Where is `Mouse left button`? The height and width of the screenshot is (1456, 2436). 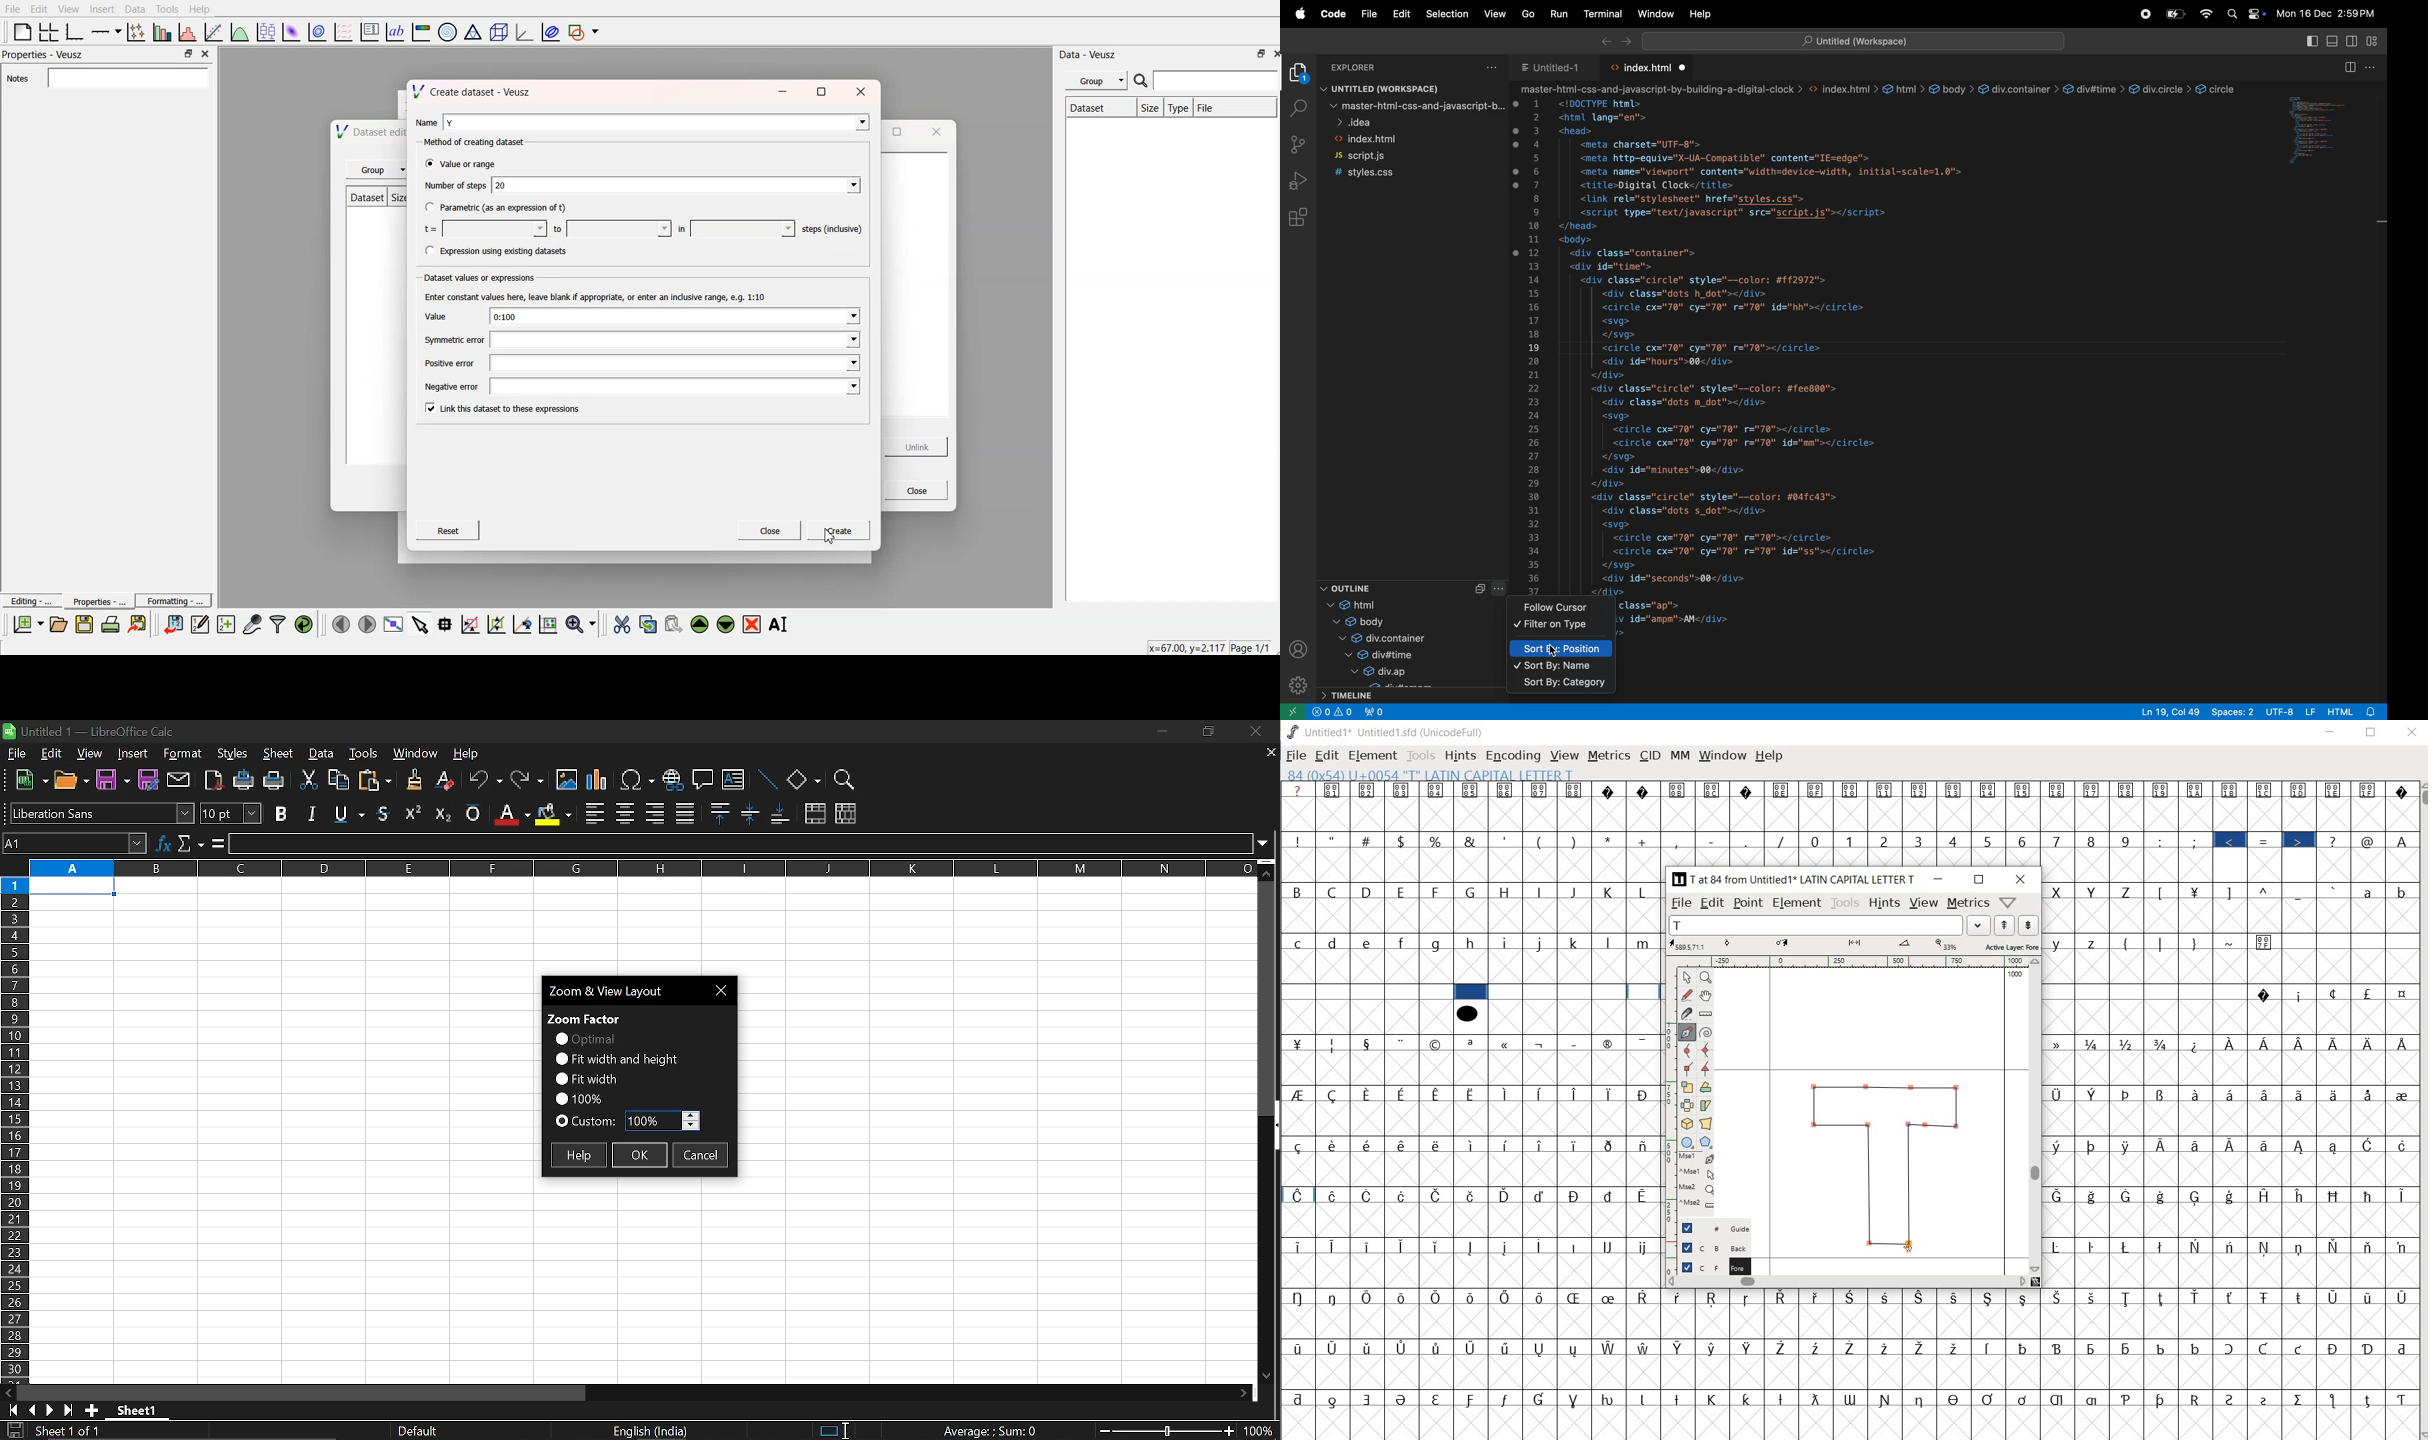
Mouse left button is located at coordinates (1698, 1159).